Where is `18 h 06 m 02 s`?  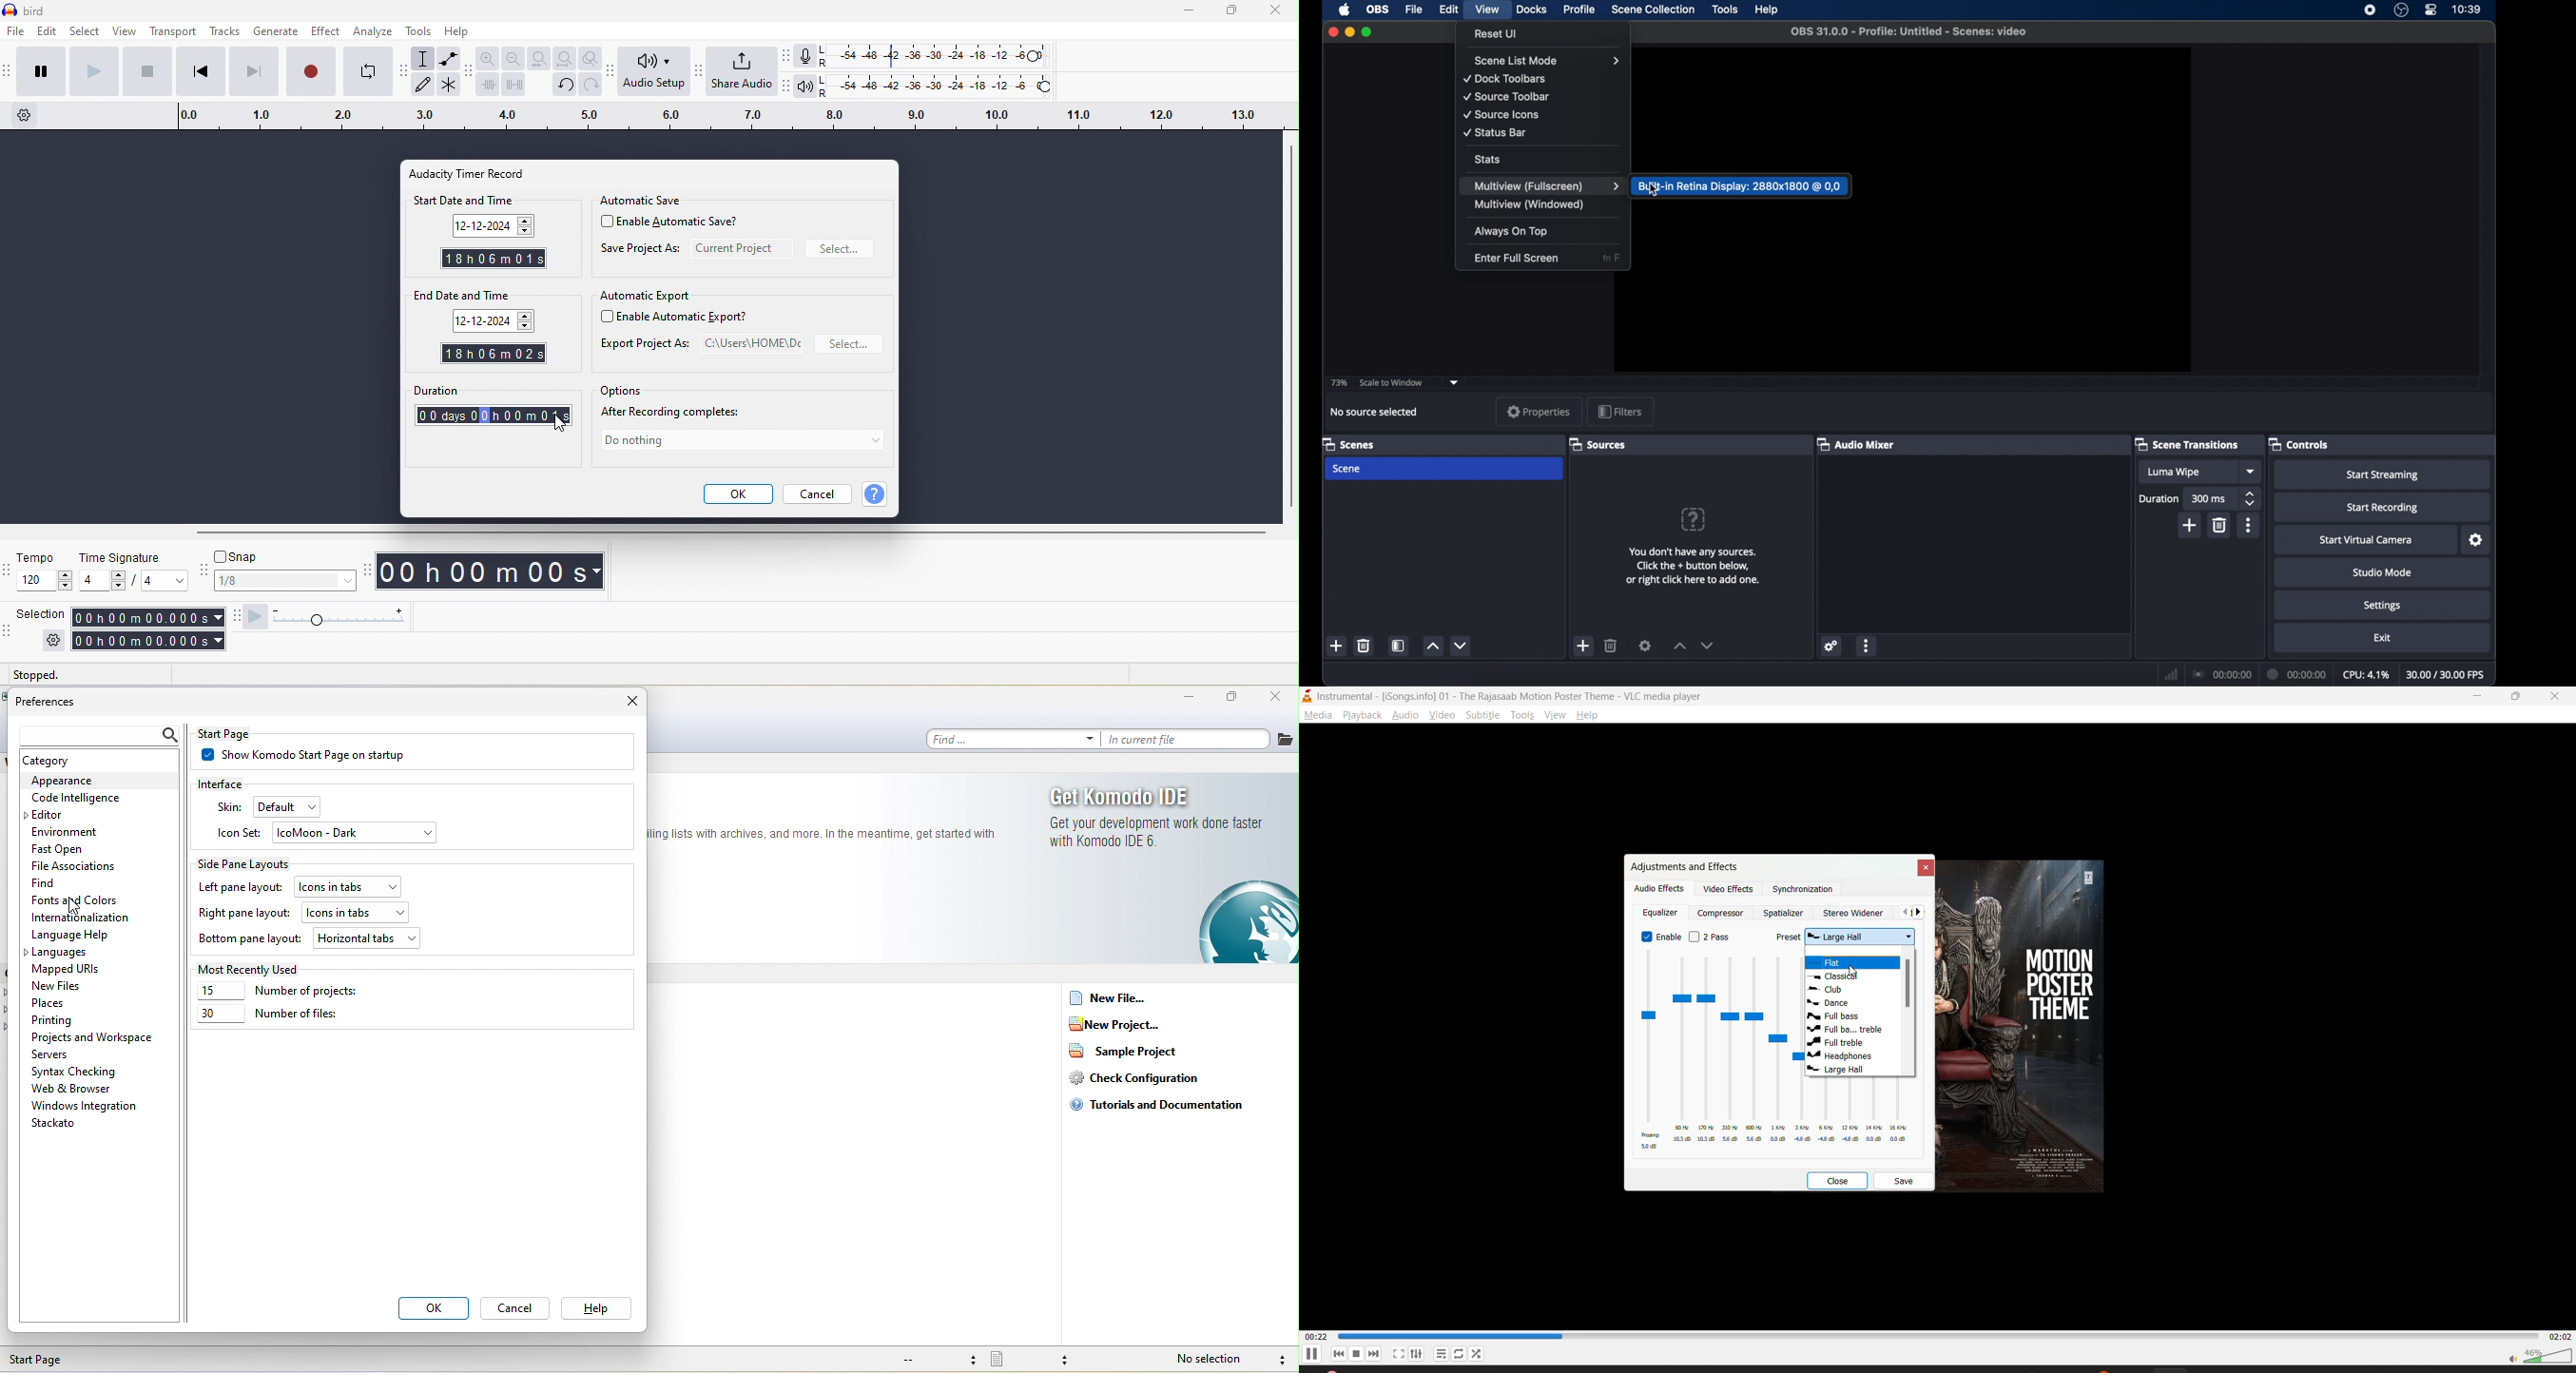 18 h 06 m 02 s is located at coordinates (493, 353).